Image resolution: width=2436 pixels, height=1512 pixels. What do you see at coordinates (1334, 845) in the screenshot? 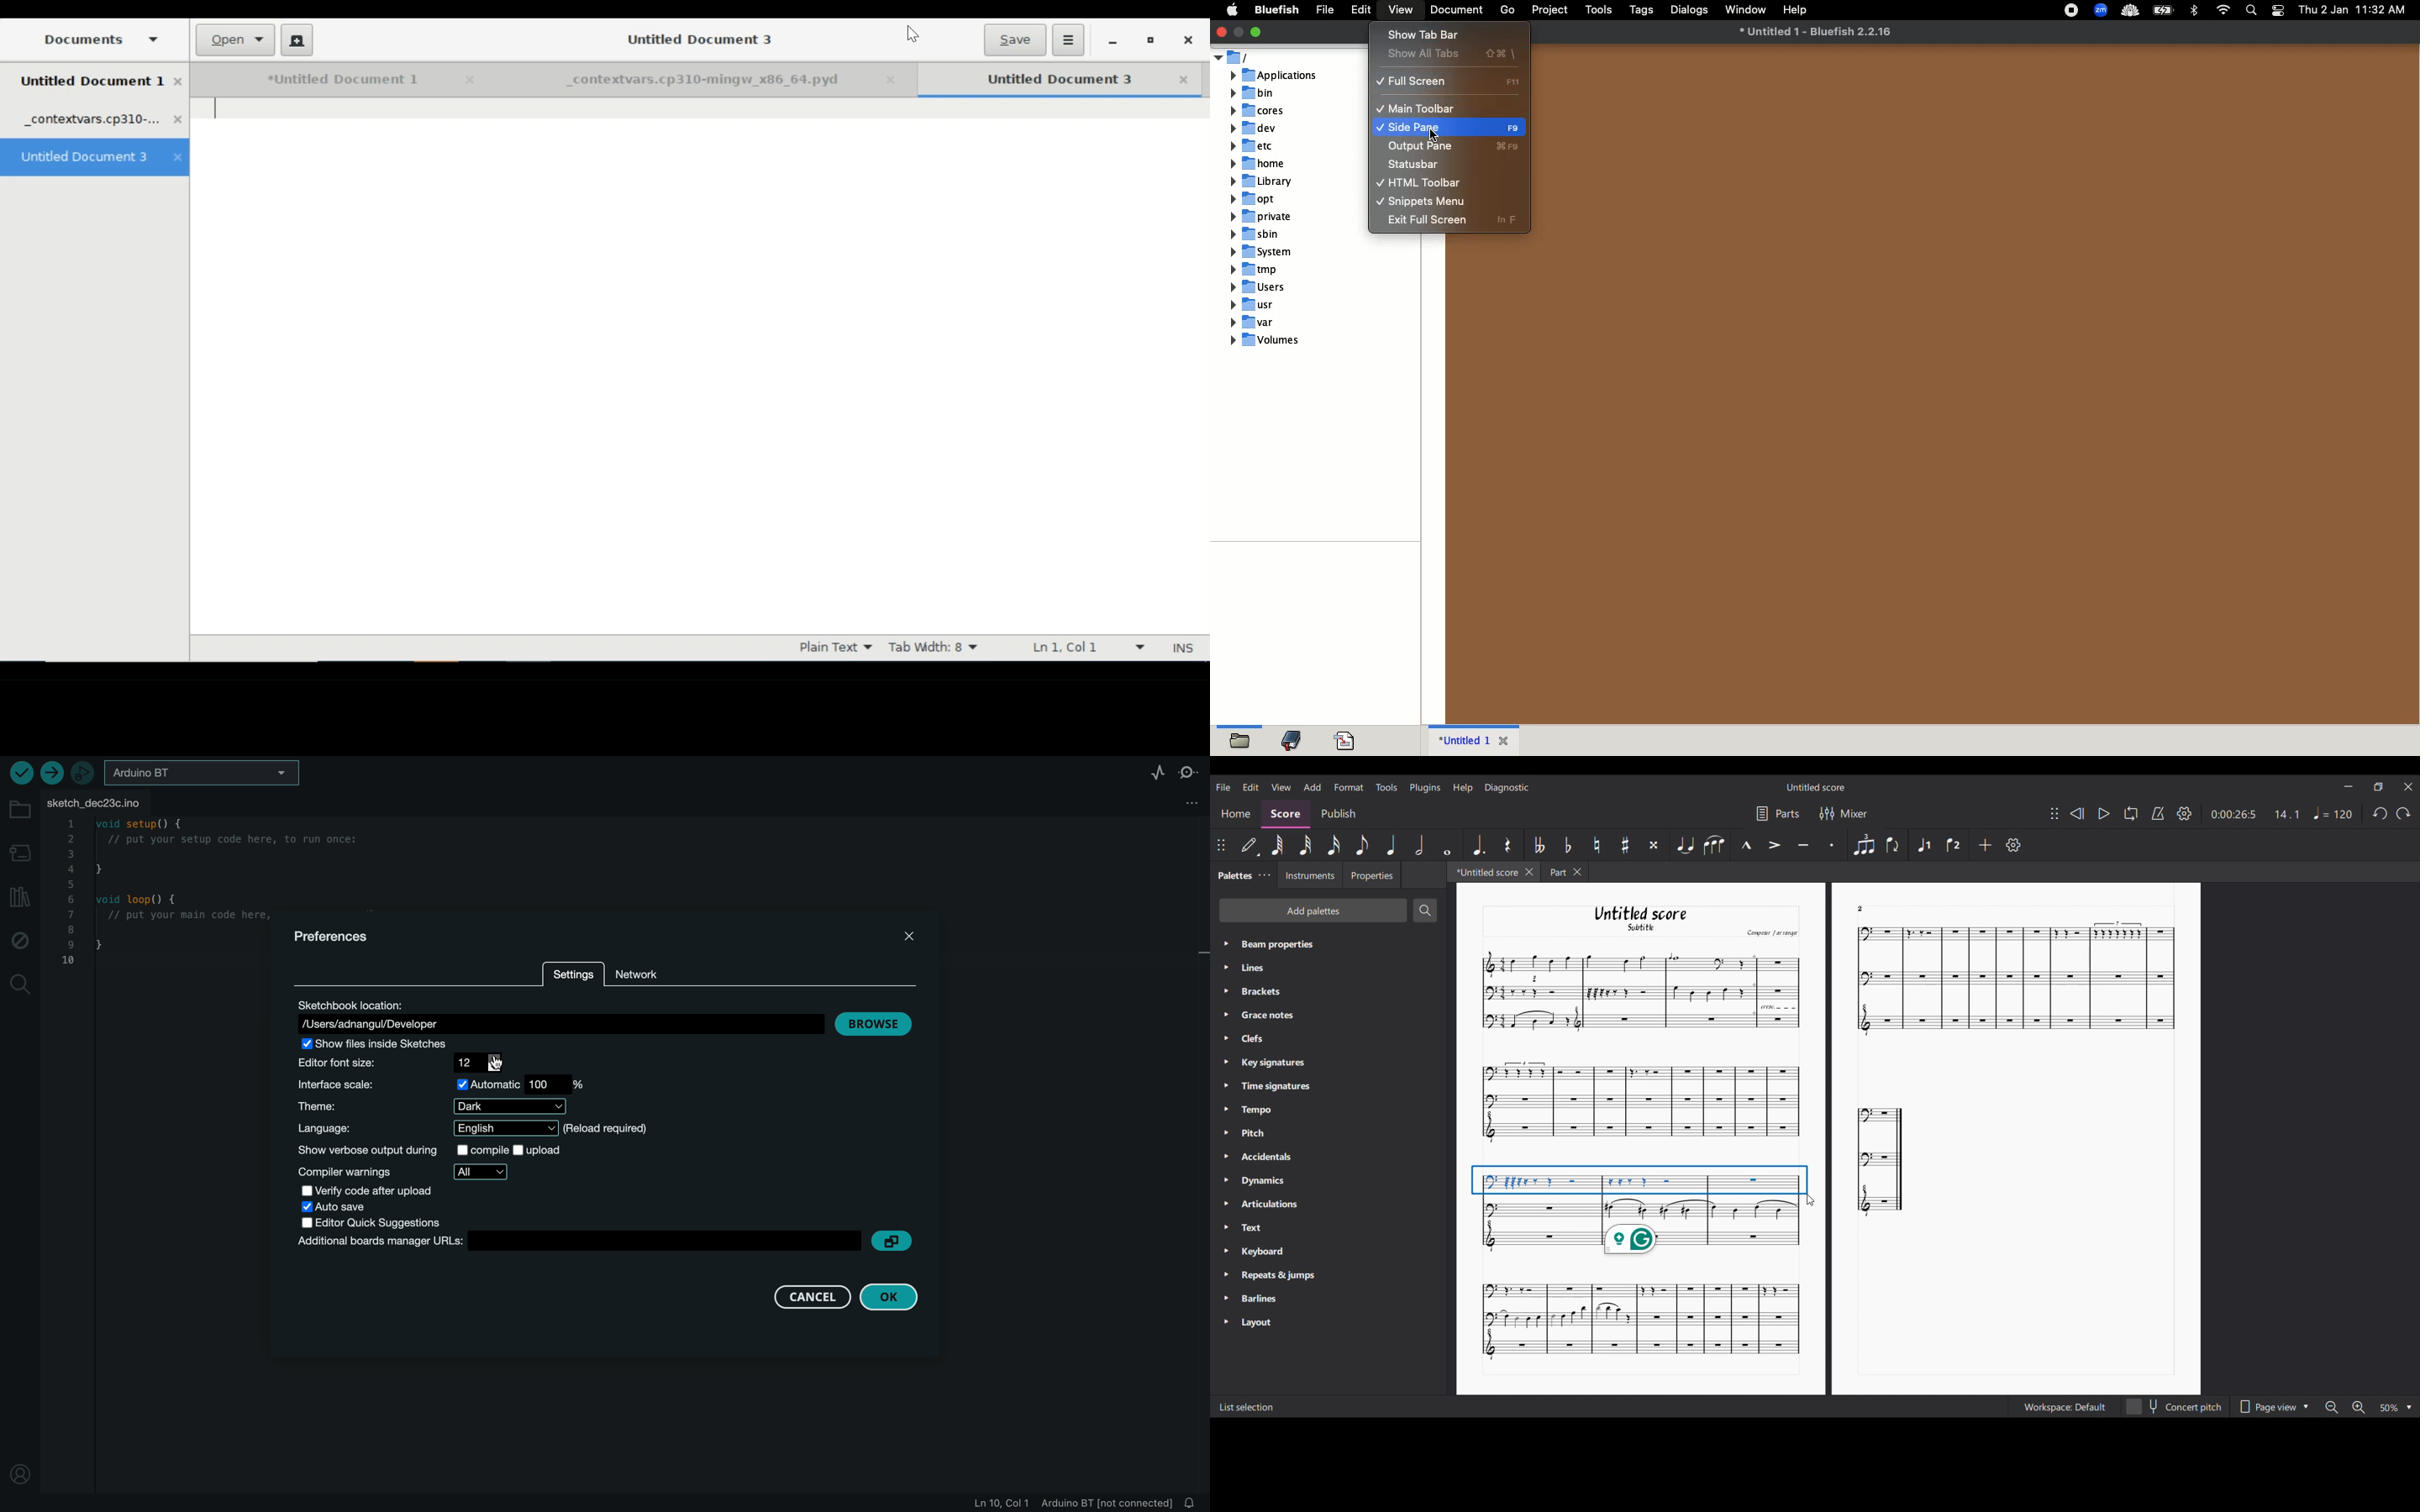
I see `16th note` at bounding box center [1334, 845].